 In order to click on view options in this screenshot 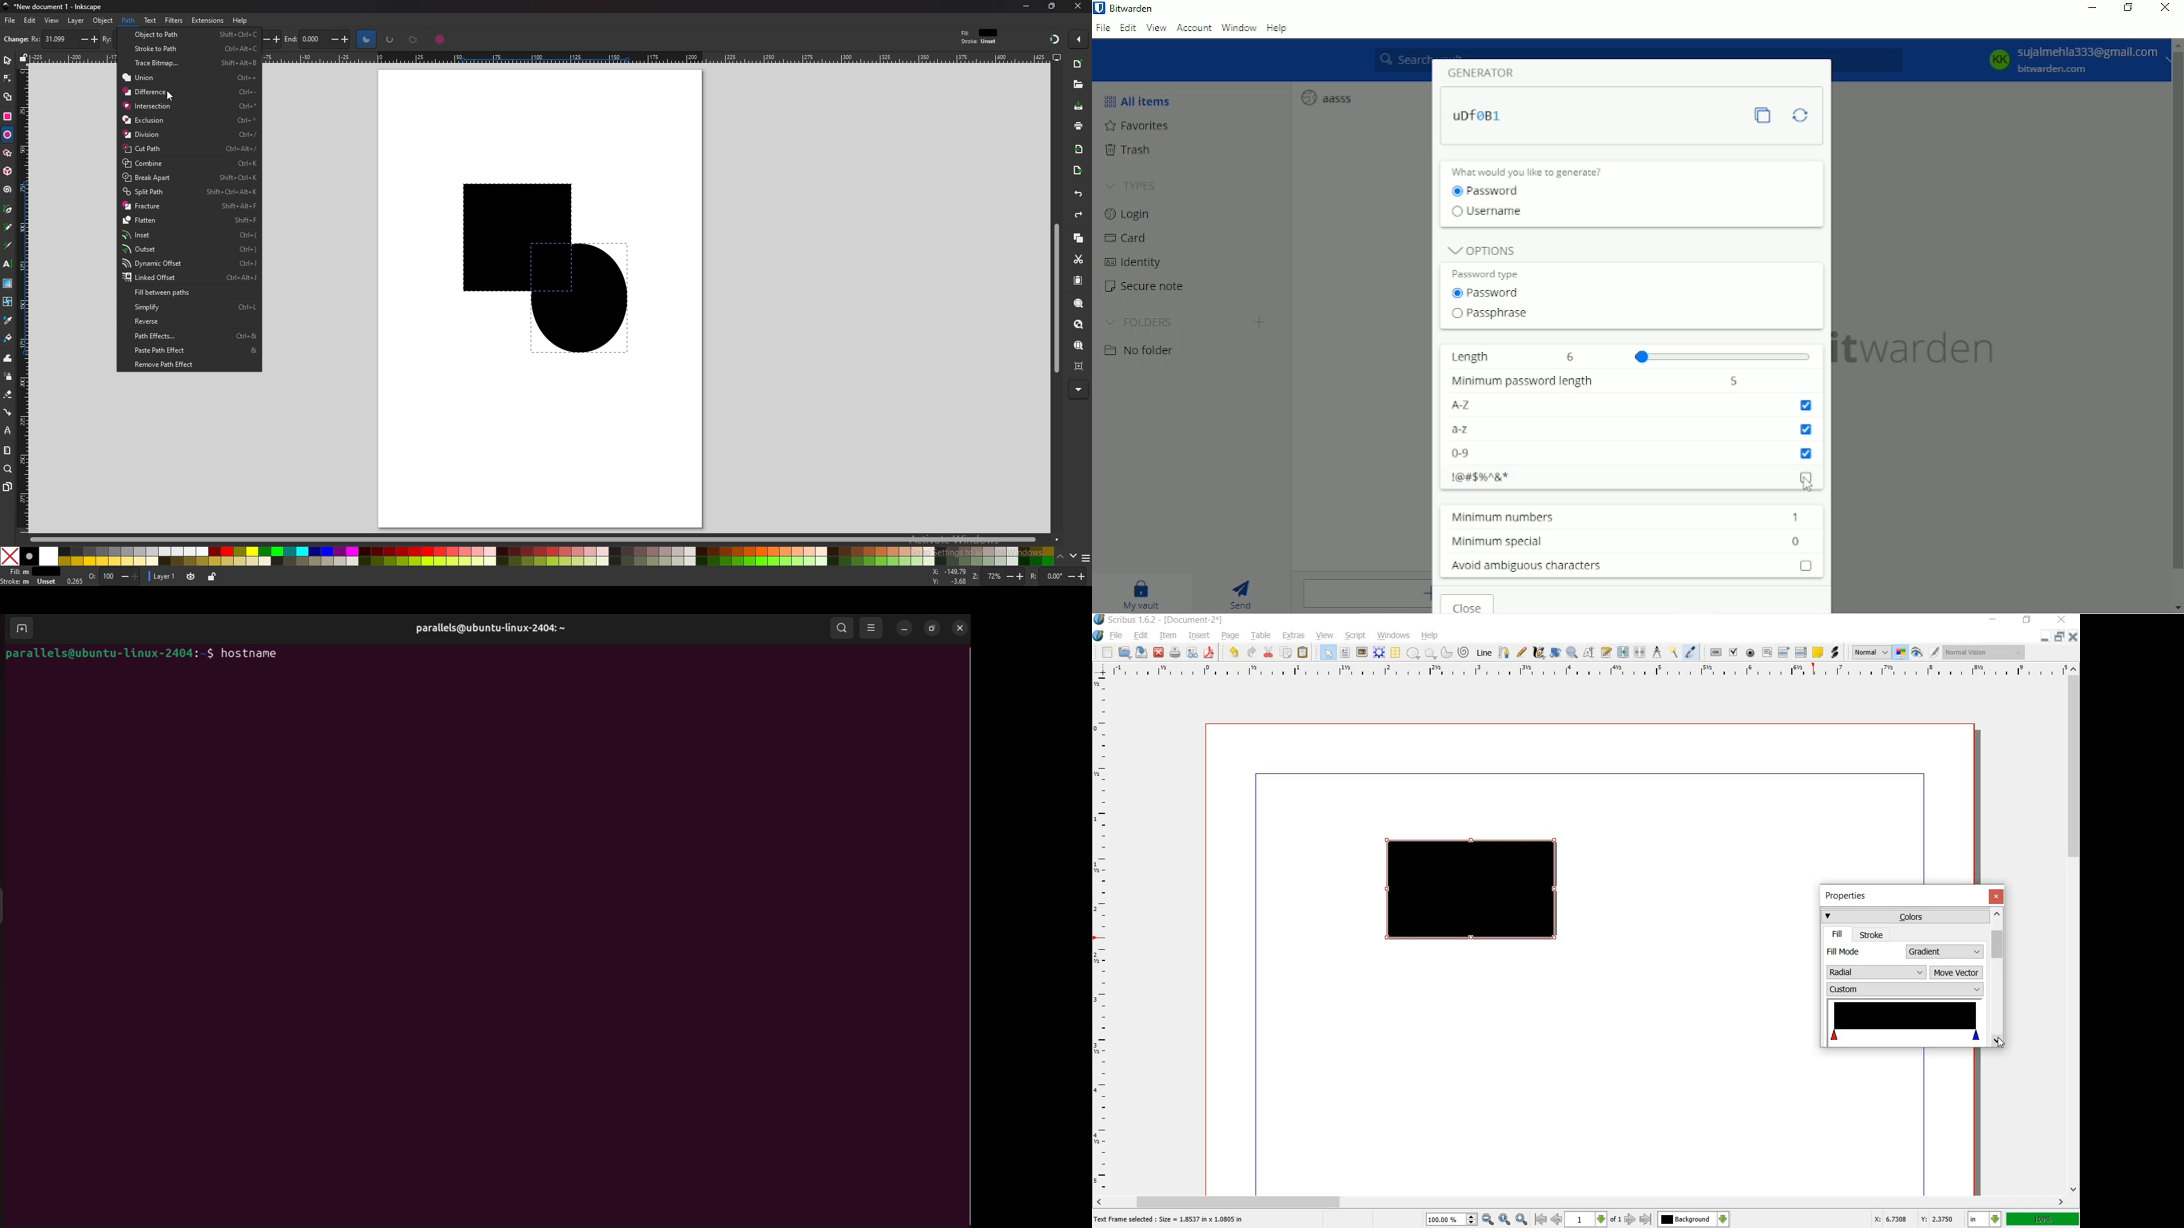, I will do `click(872, 628)`.